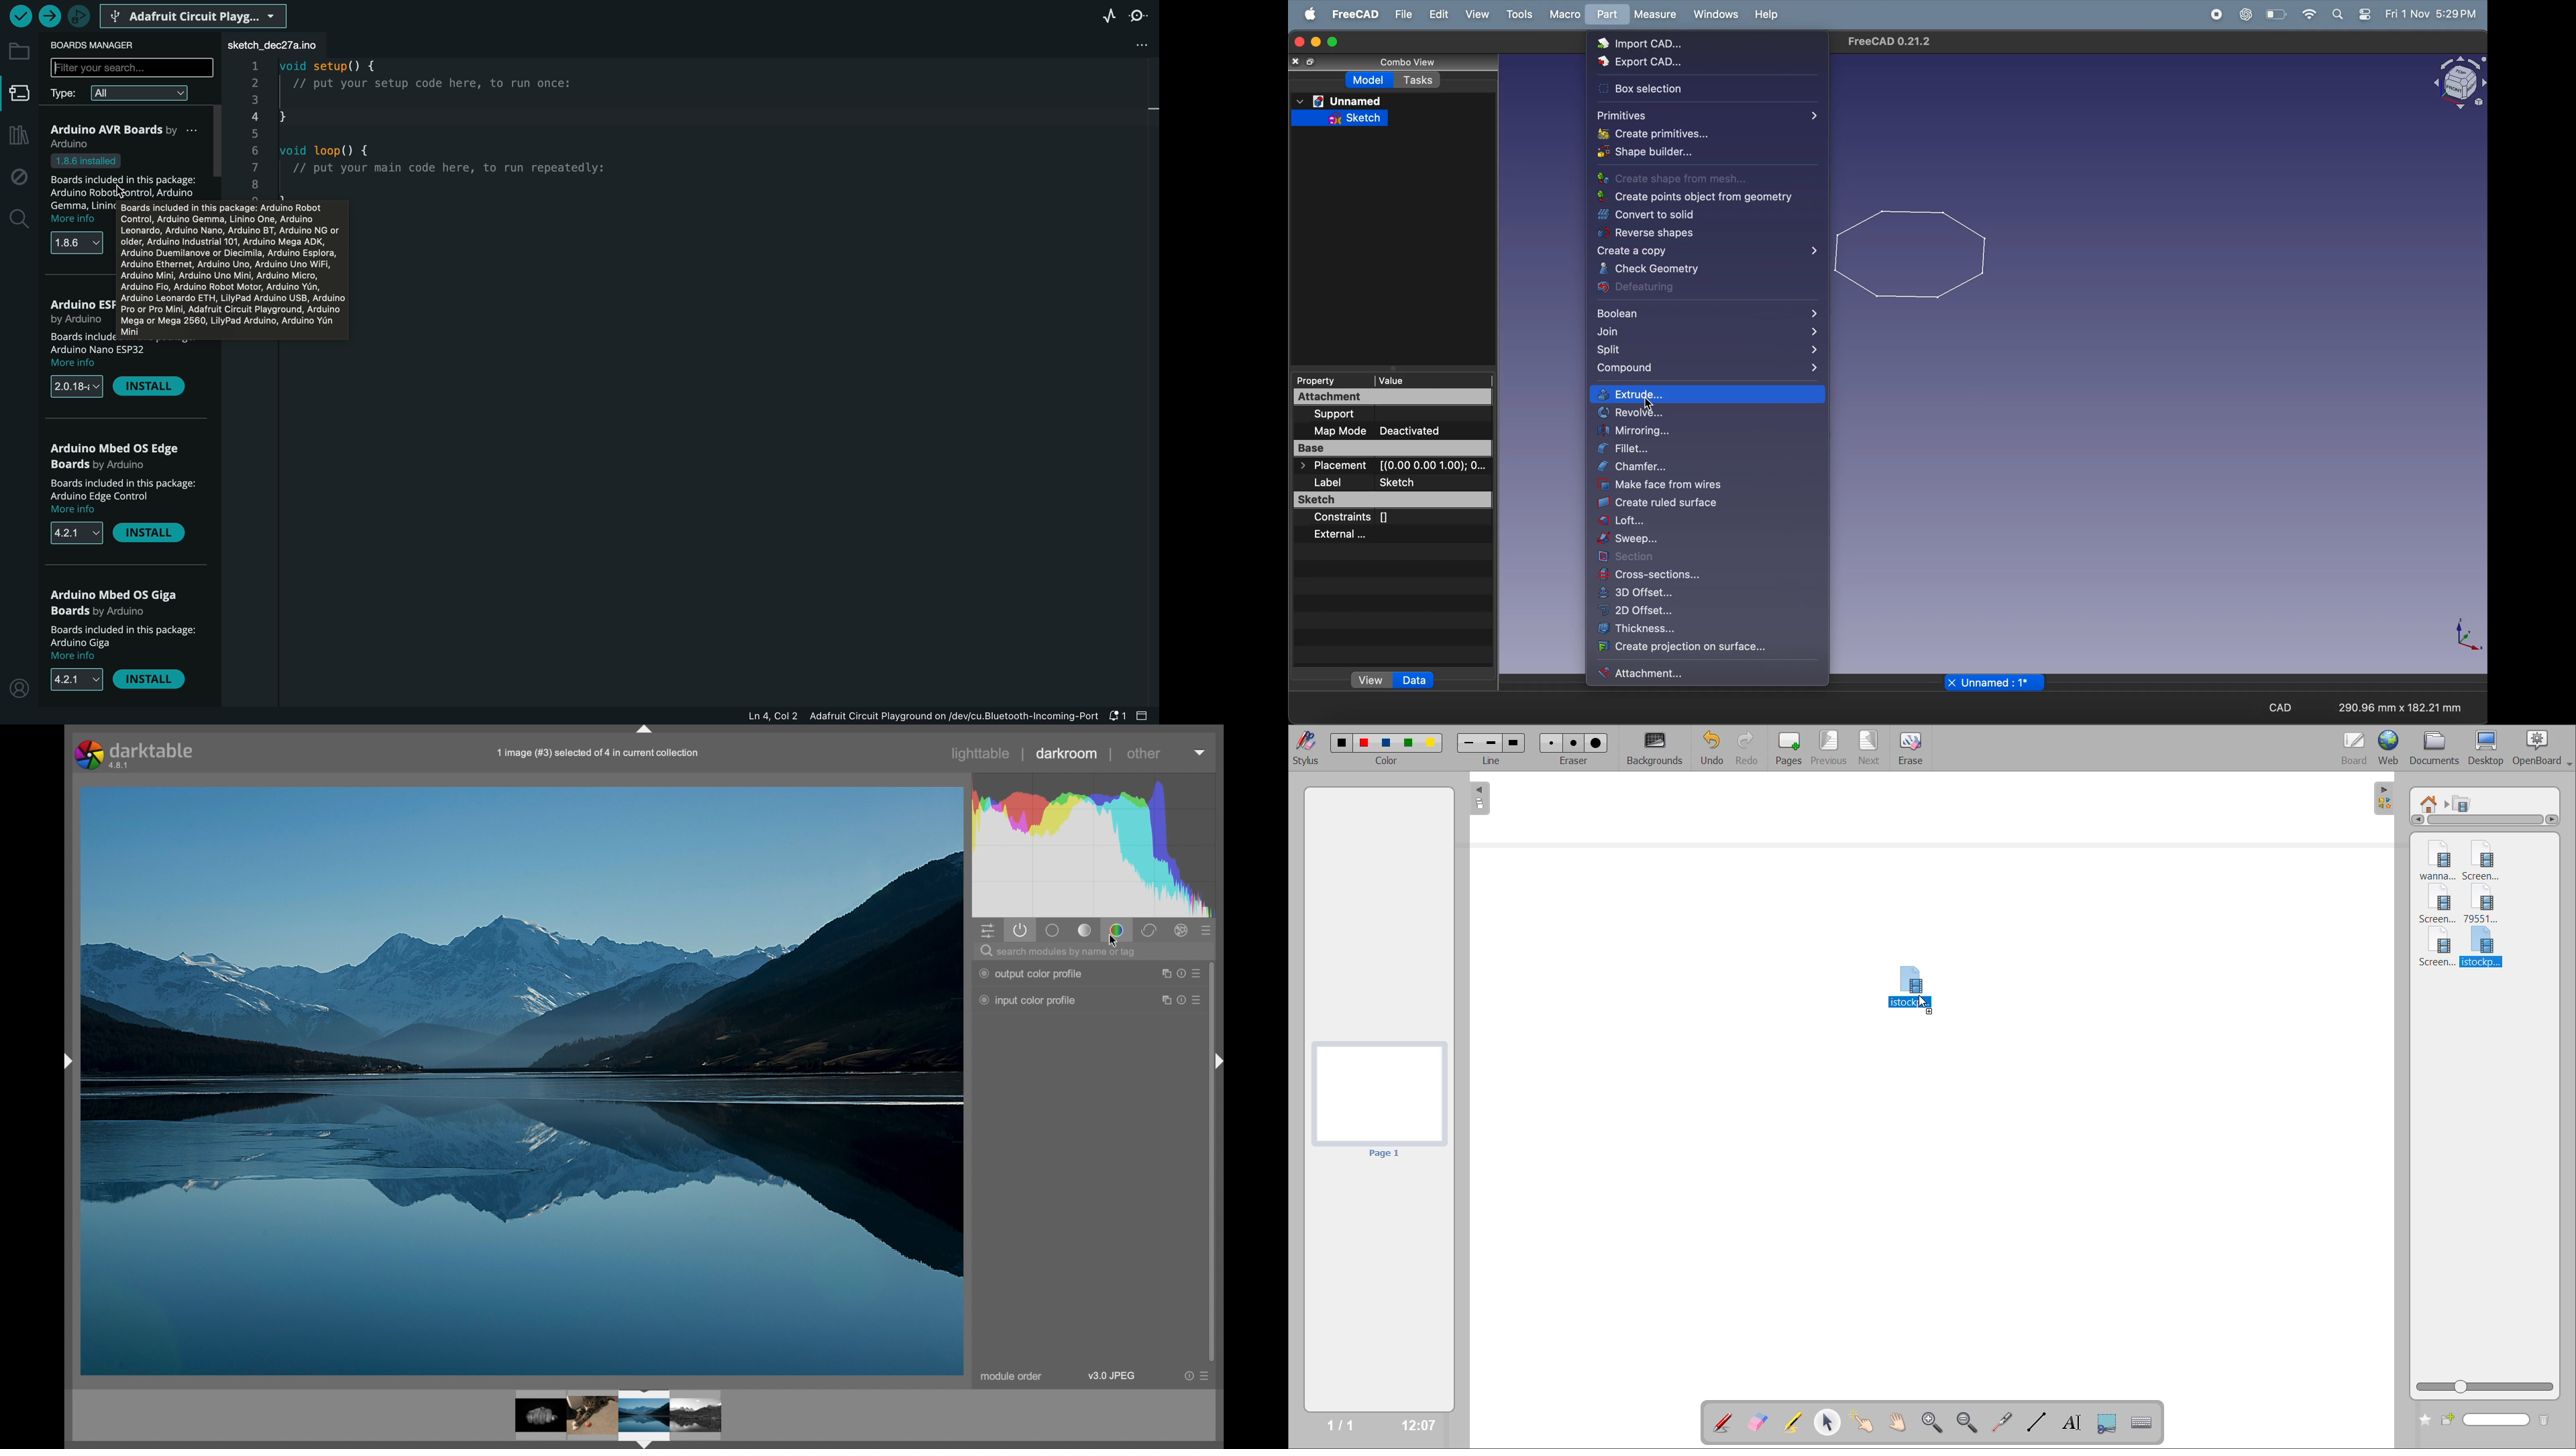  What do you see at coordinates (1785, 746) in the screenshot?
I see `pages` at bounding box center [1785, 746].